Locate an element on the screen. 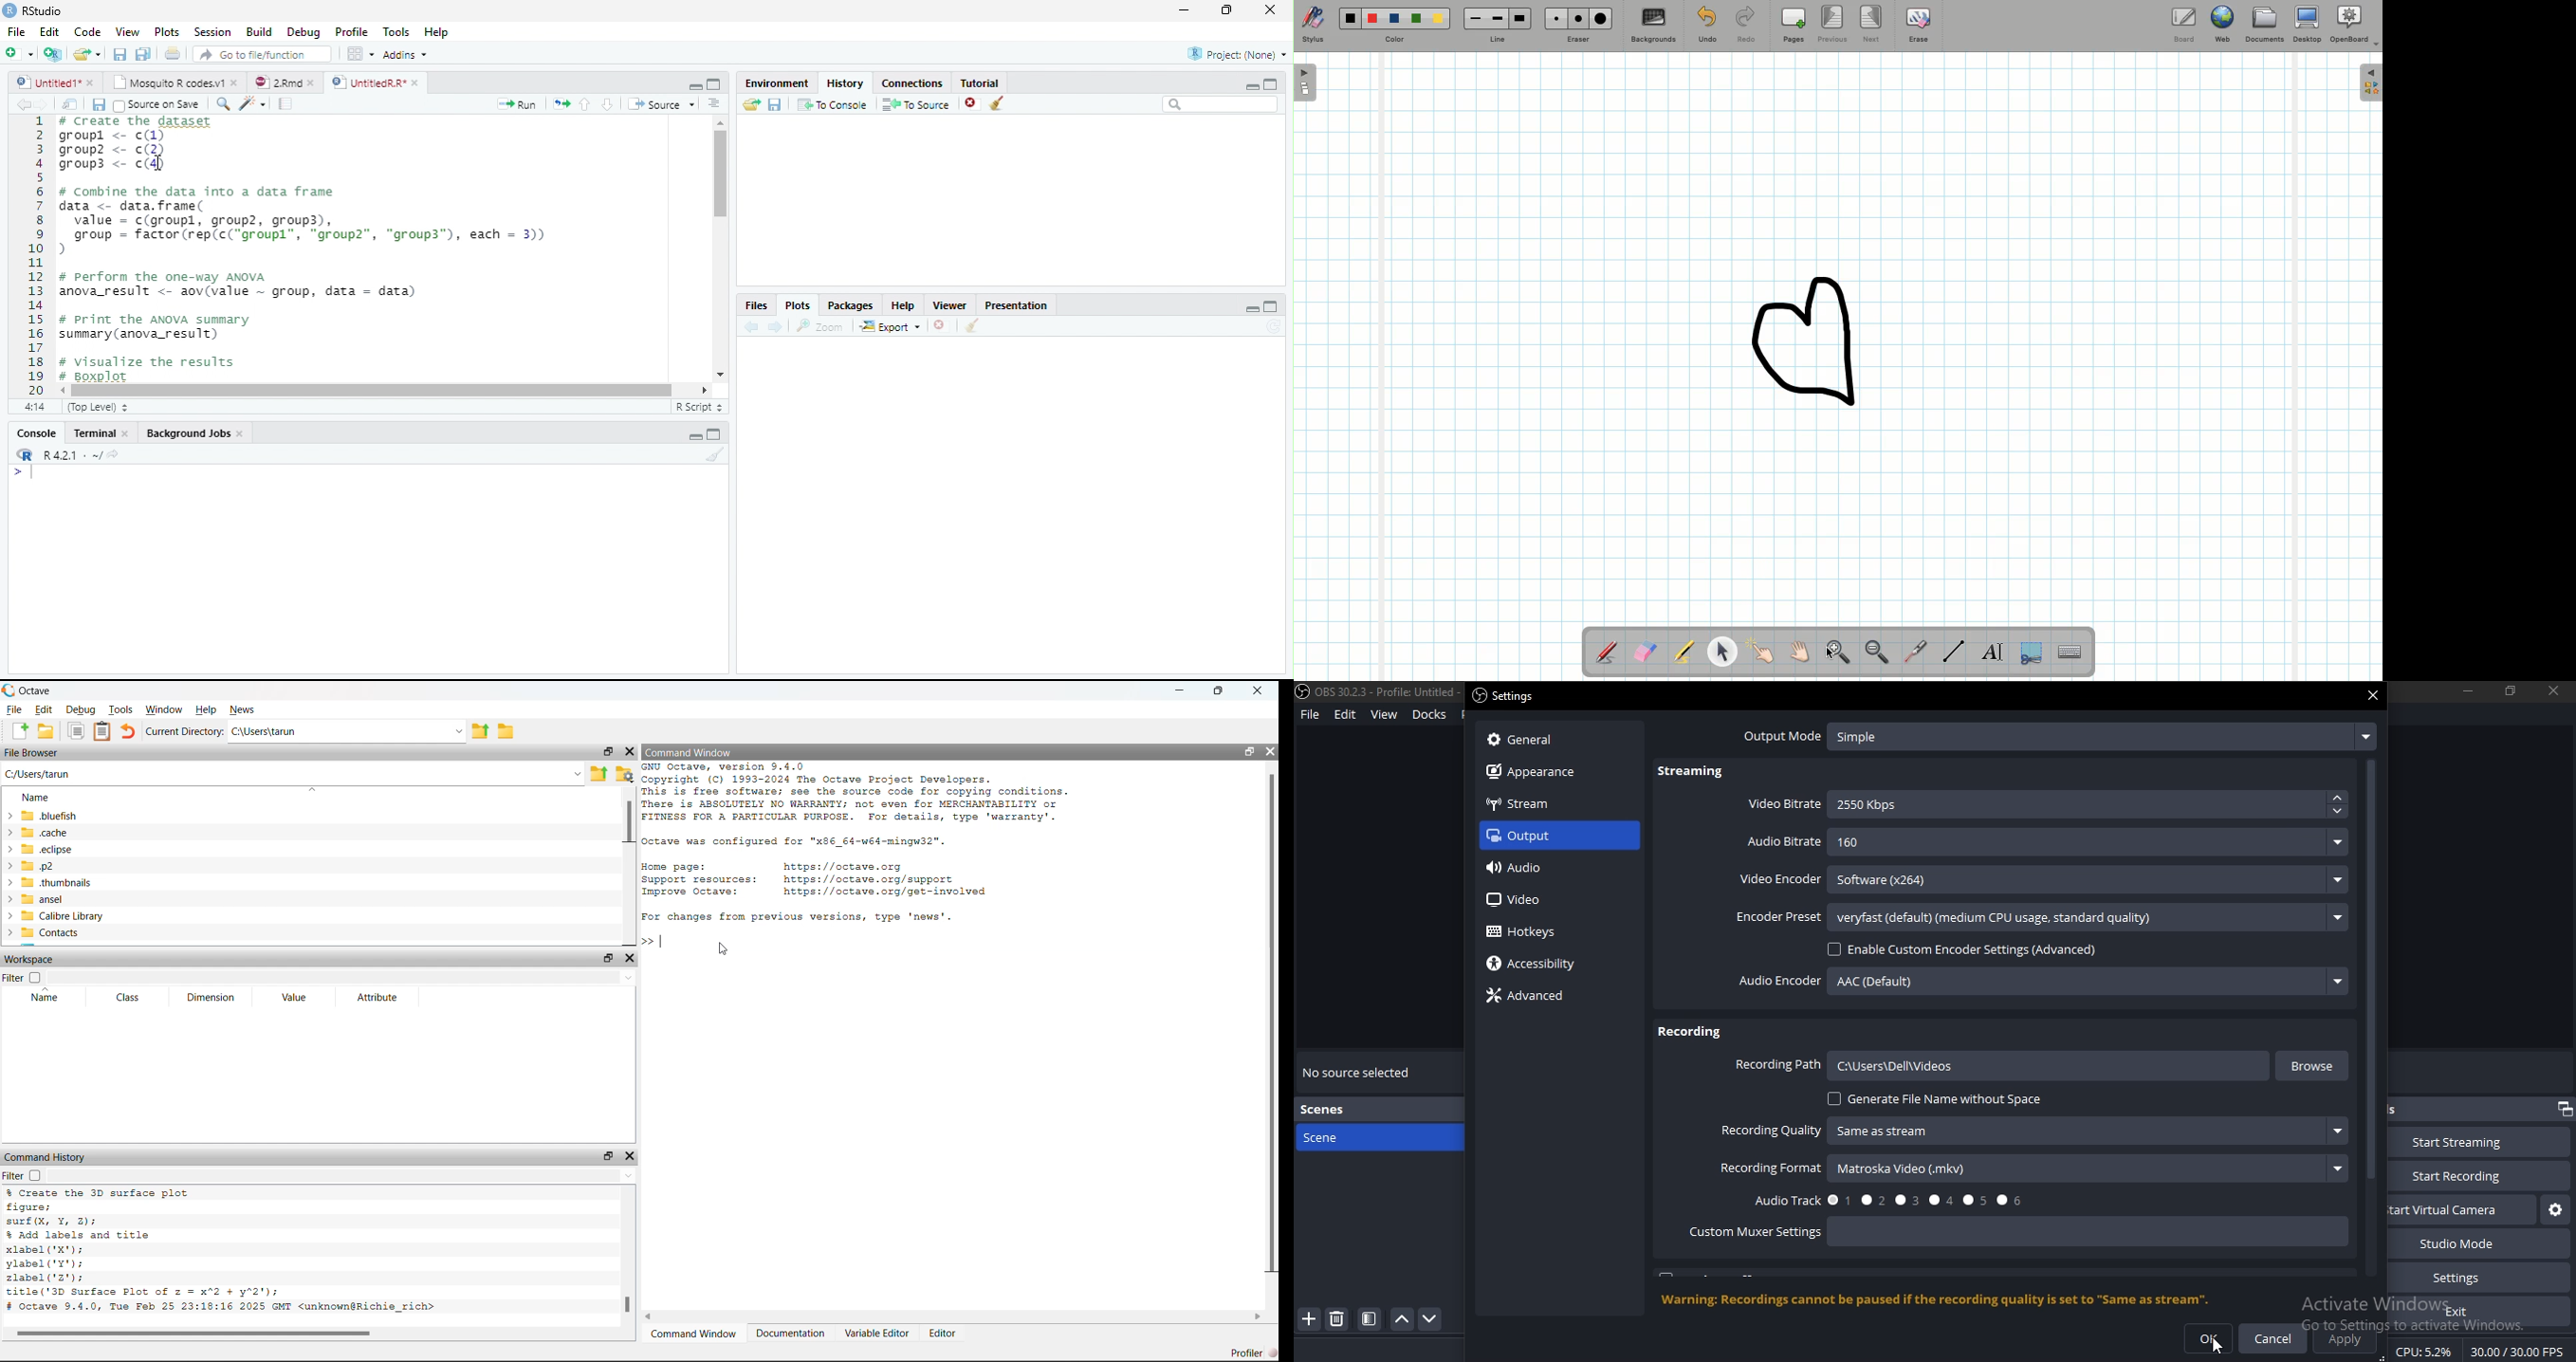 The width and height of the screenshot is (2576, 1372). Minimize is located at coordinates (695, 438).